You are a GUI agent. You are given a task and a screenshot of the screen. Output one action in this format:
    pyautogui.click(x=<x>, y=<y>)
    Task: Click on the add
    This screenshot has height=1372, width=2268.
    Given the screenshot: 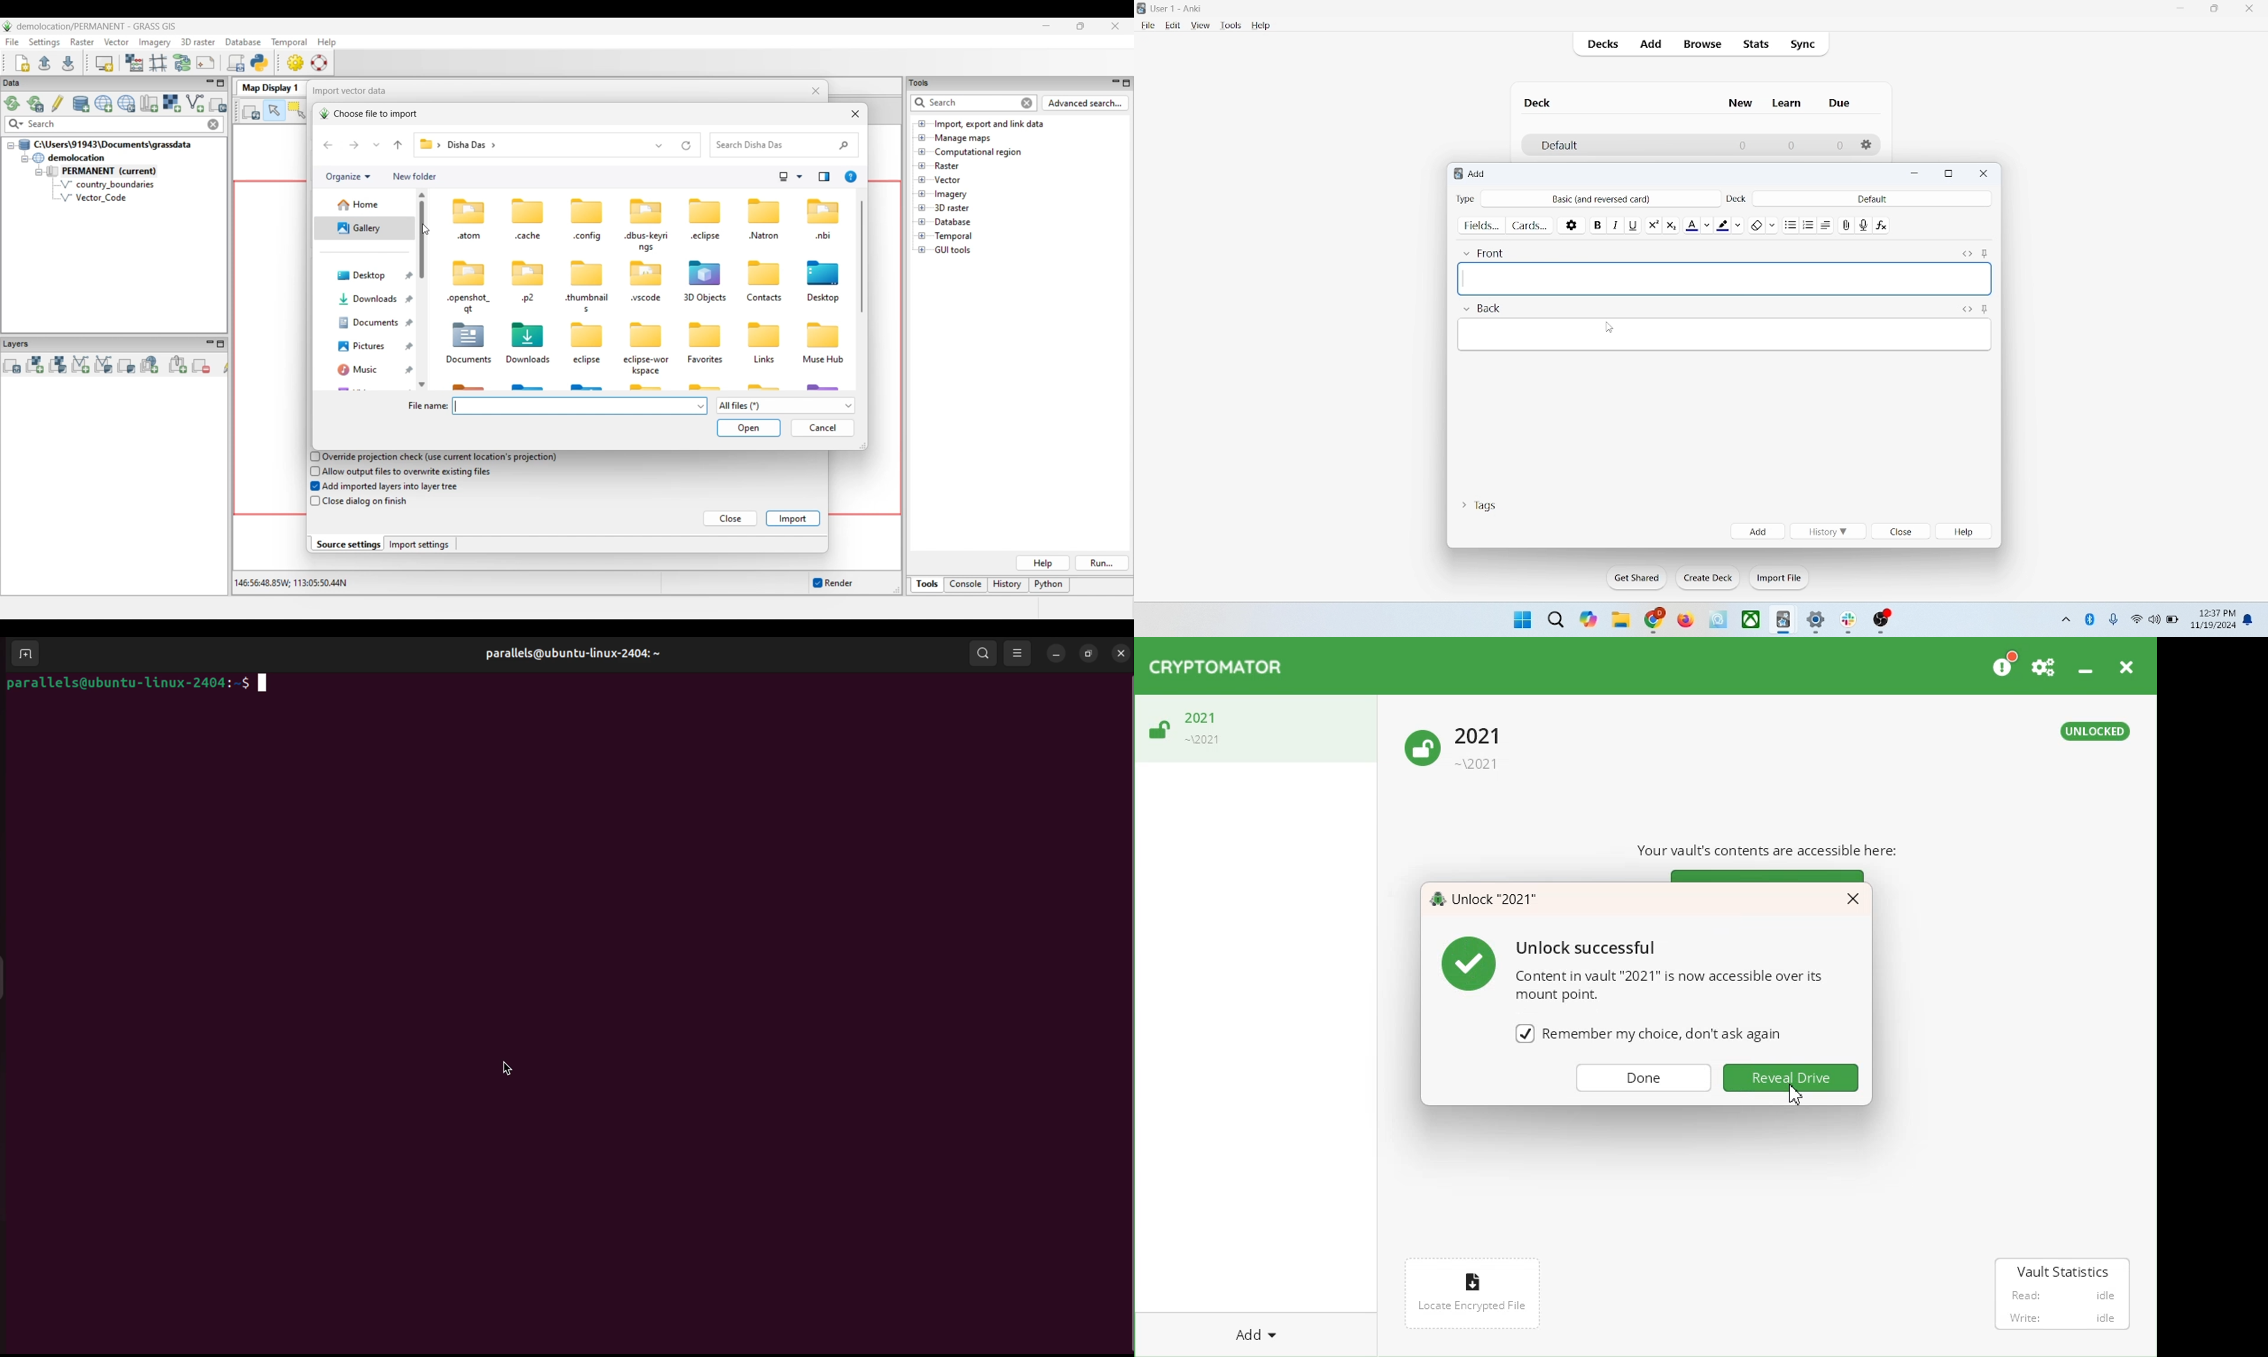 What is the action you would take?
    pyautogui.click(x=1758, y=532)
    